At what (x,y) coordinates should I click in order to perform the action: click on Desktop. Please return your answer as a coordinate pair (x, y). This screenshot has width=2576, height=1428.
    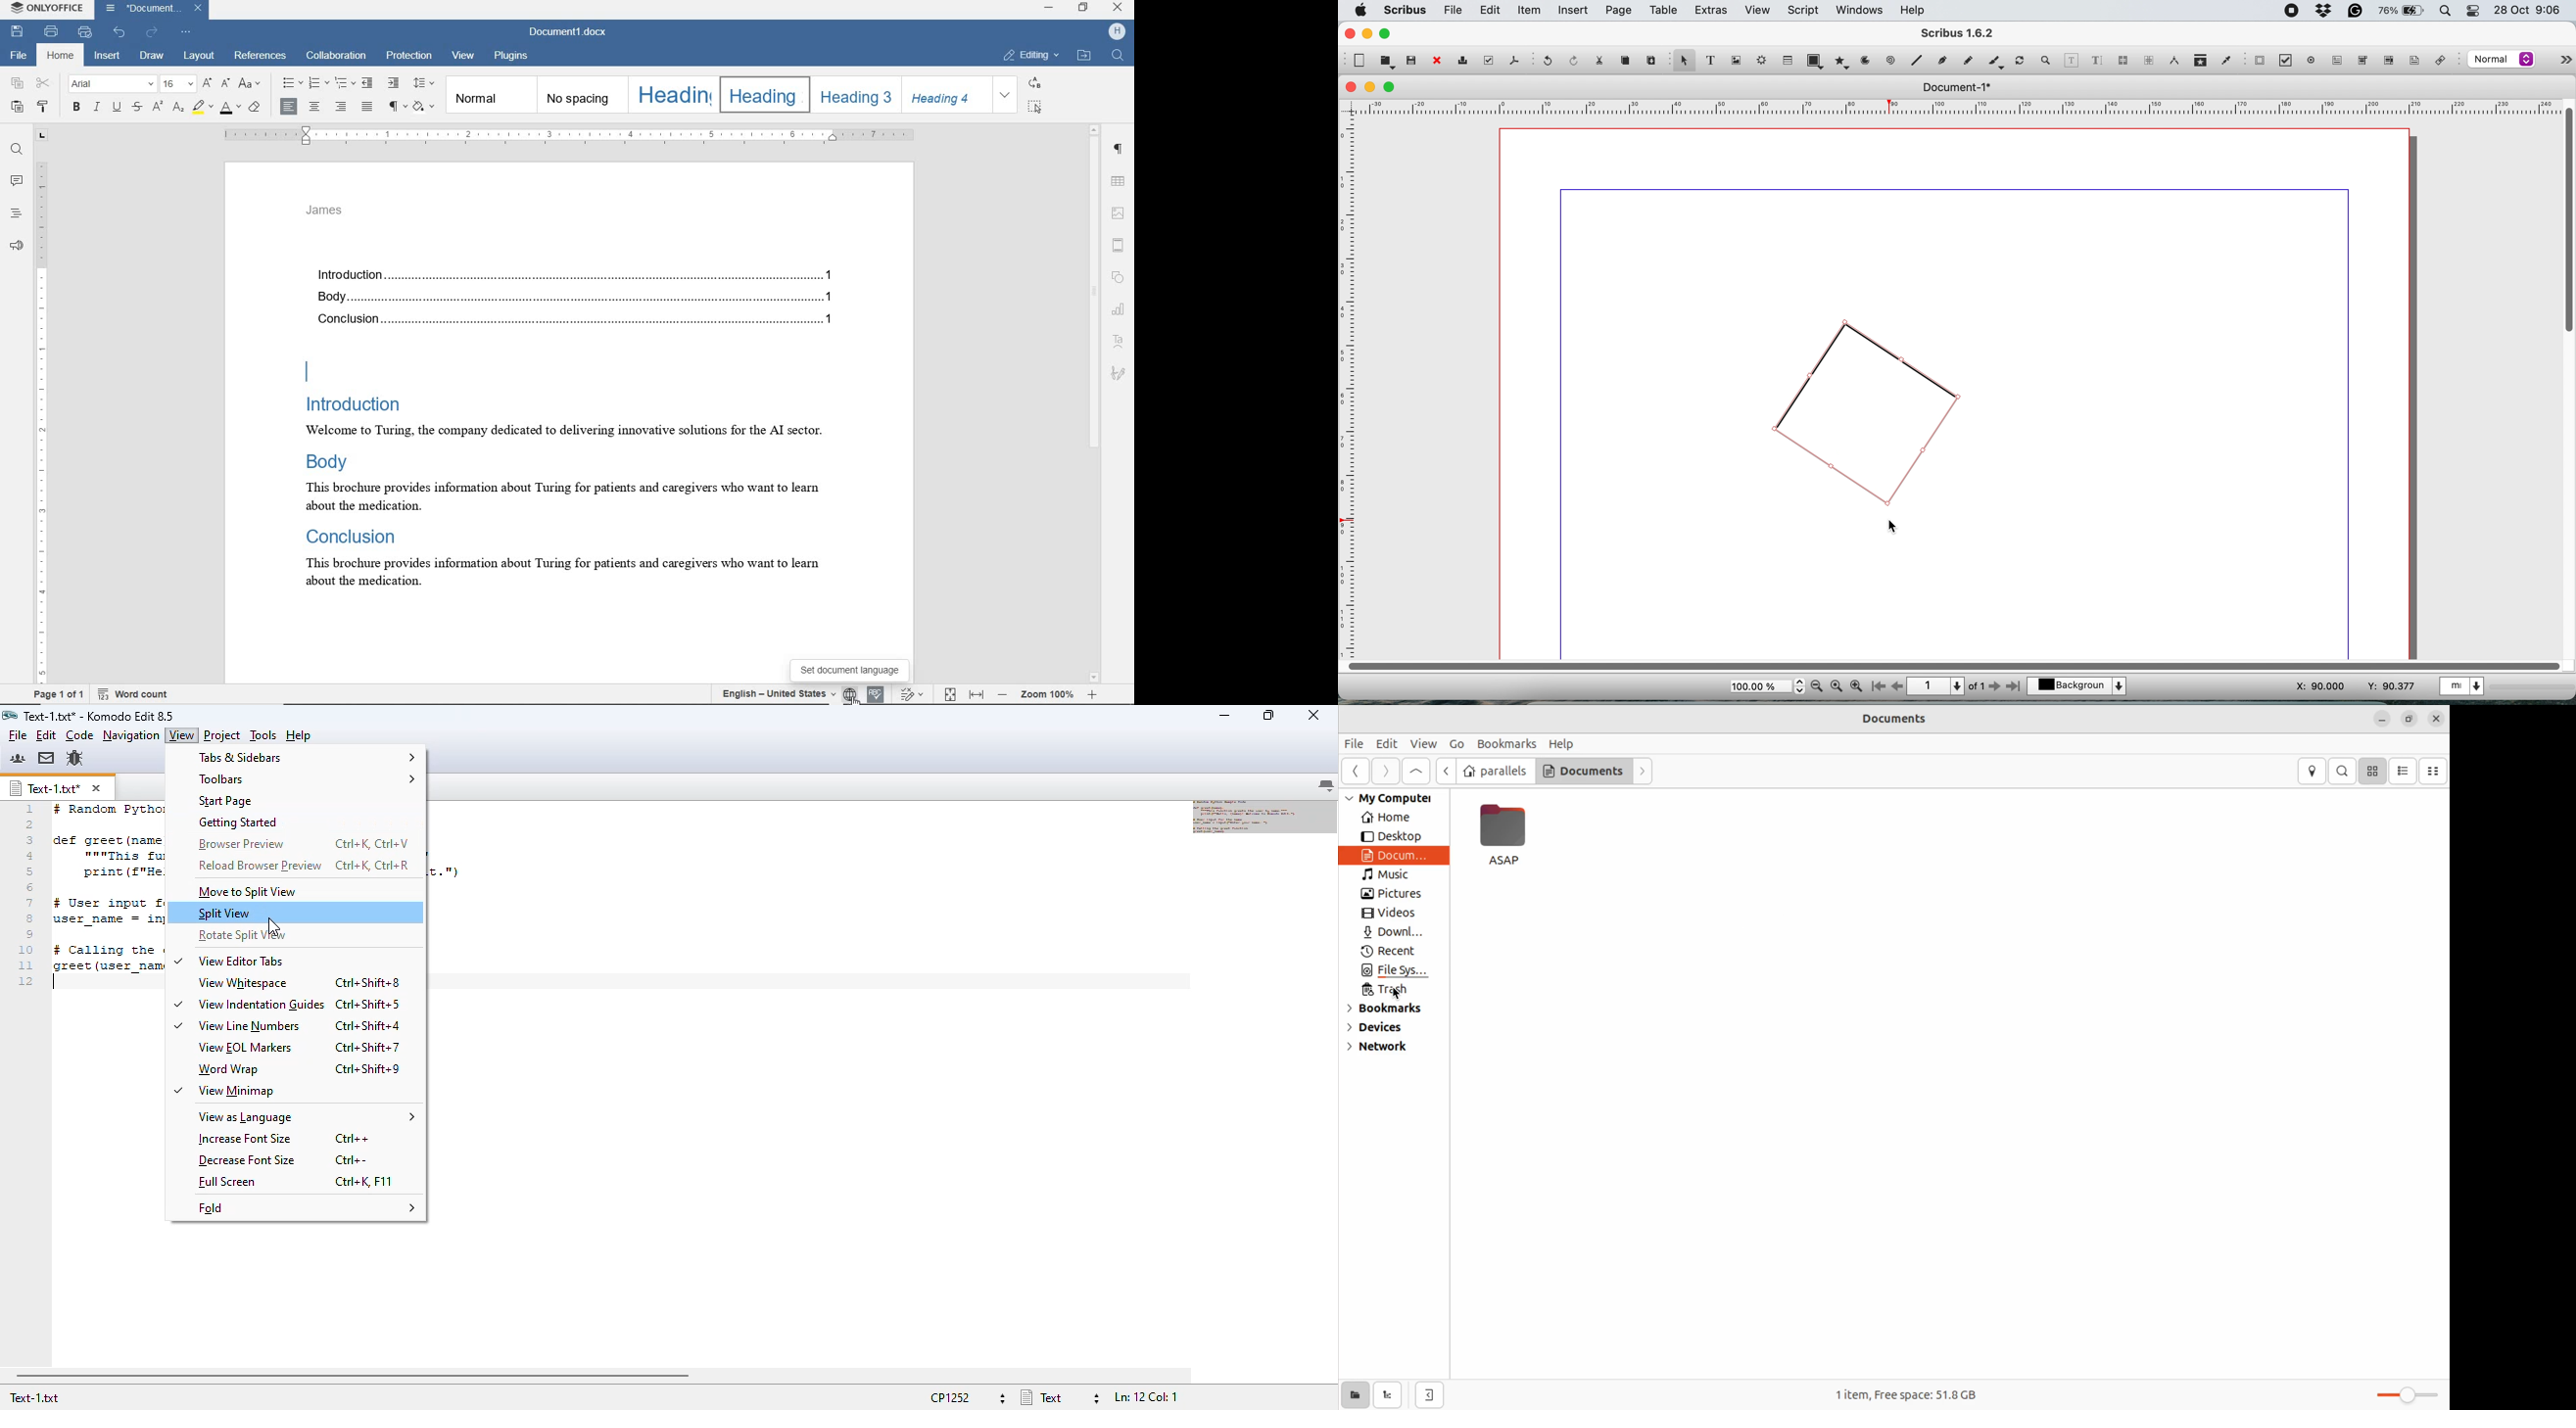
    Looking at the image, I should click on (1388, 836).